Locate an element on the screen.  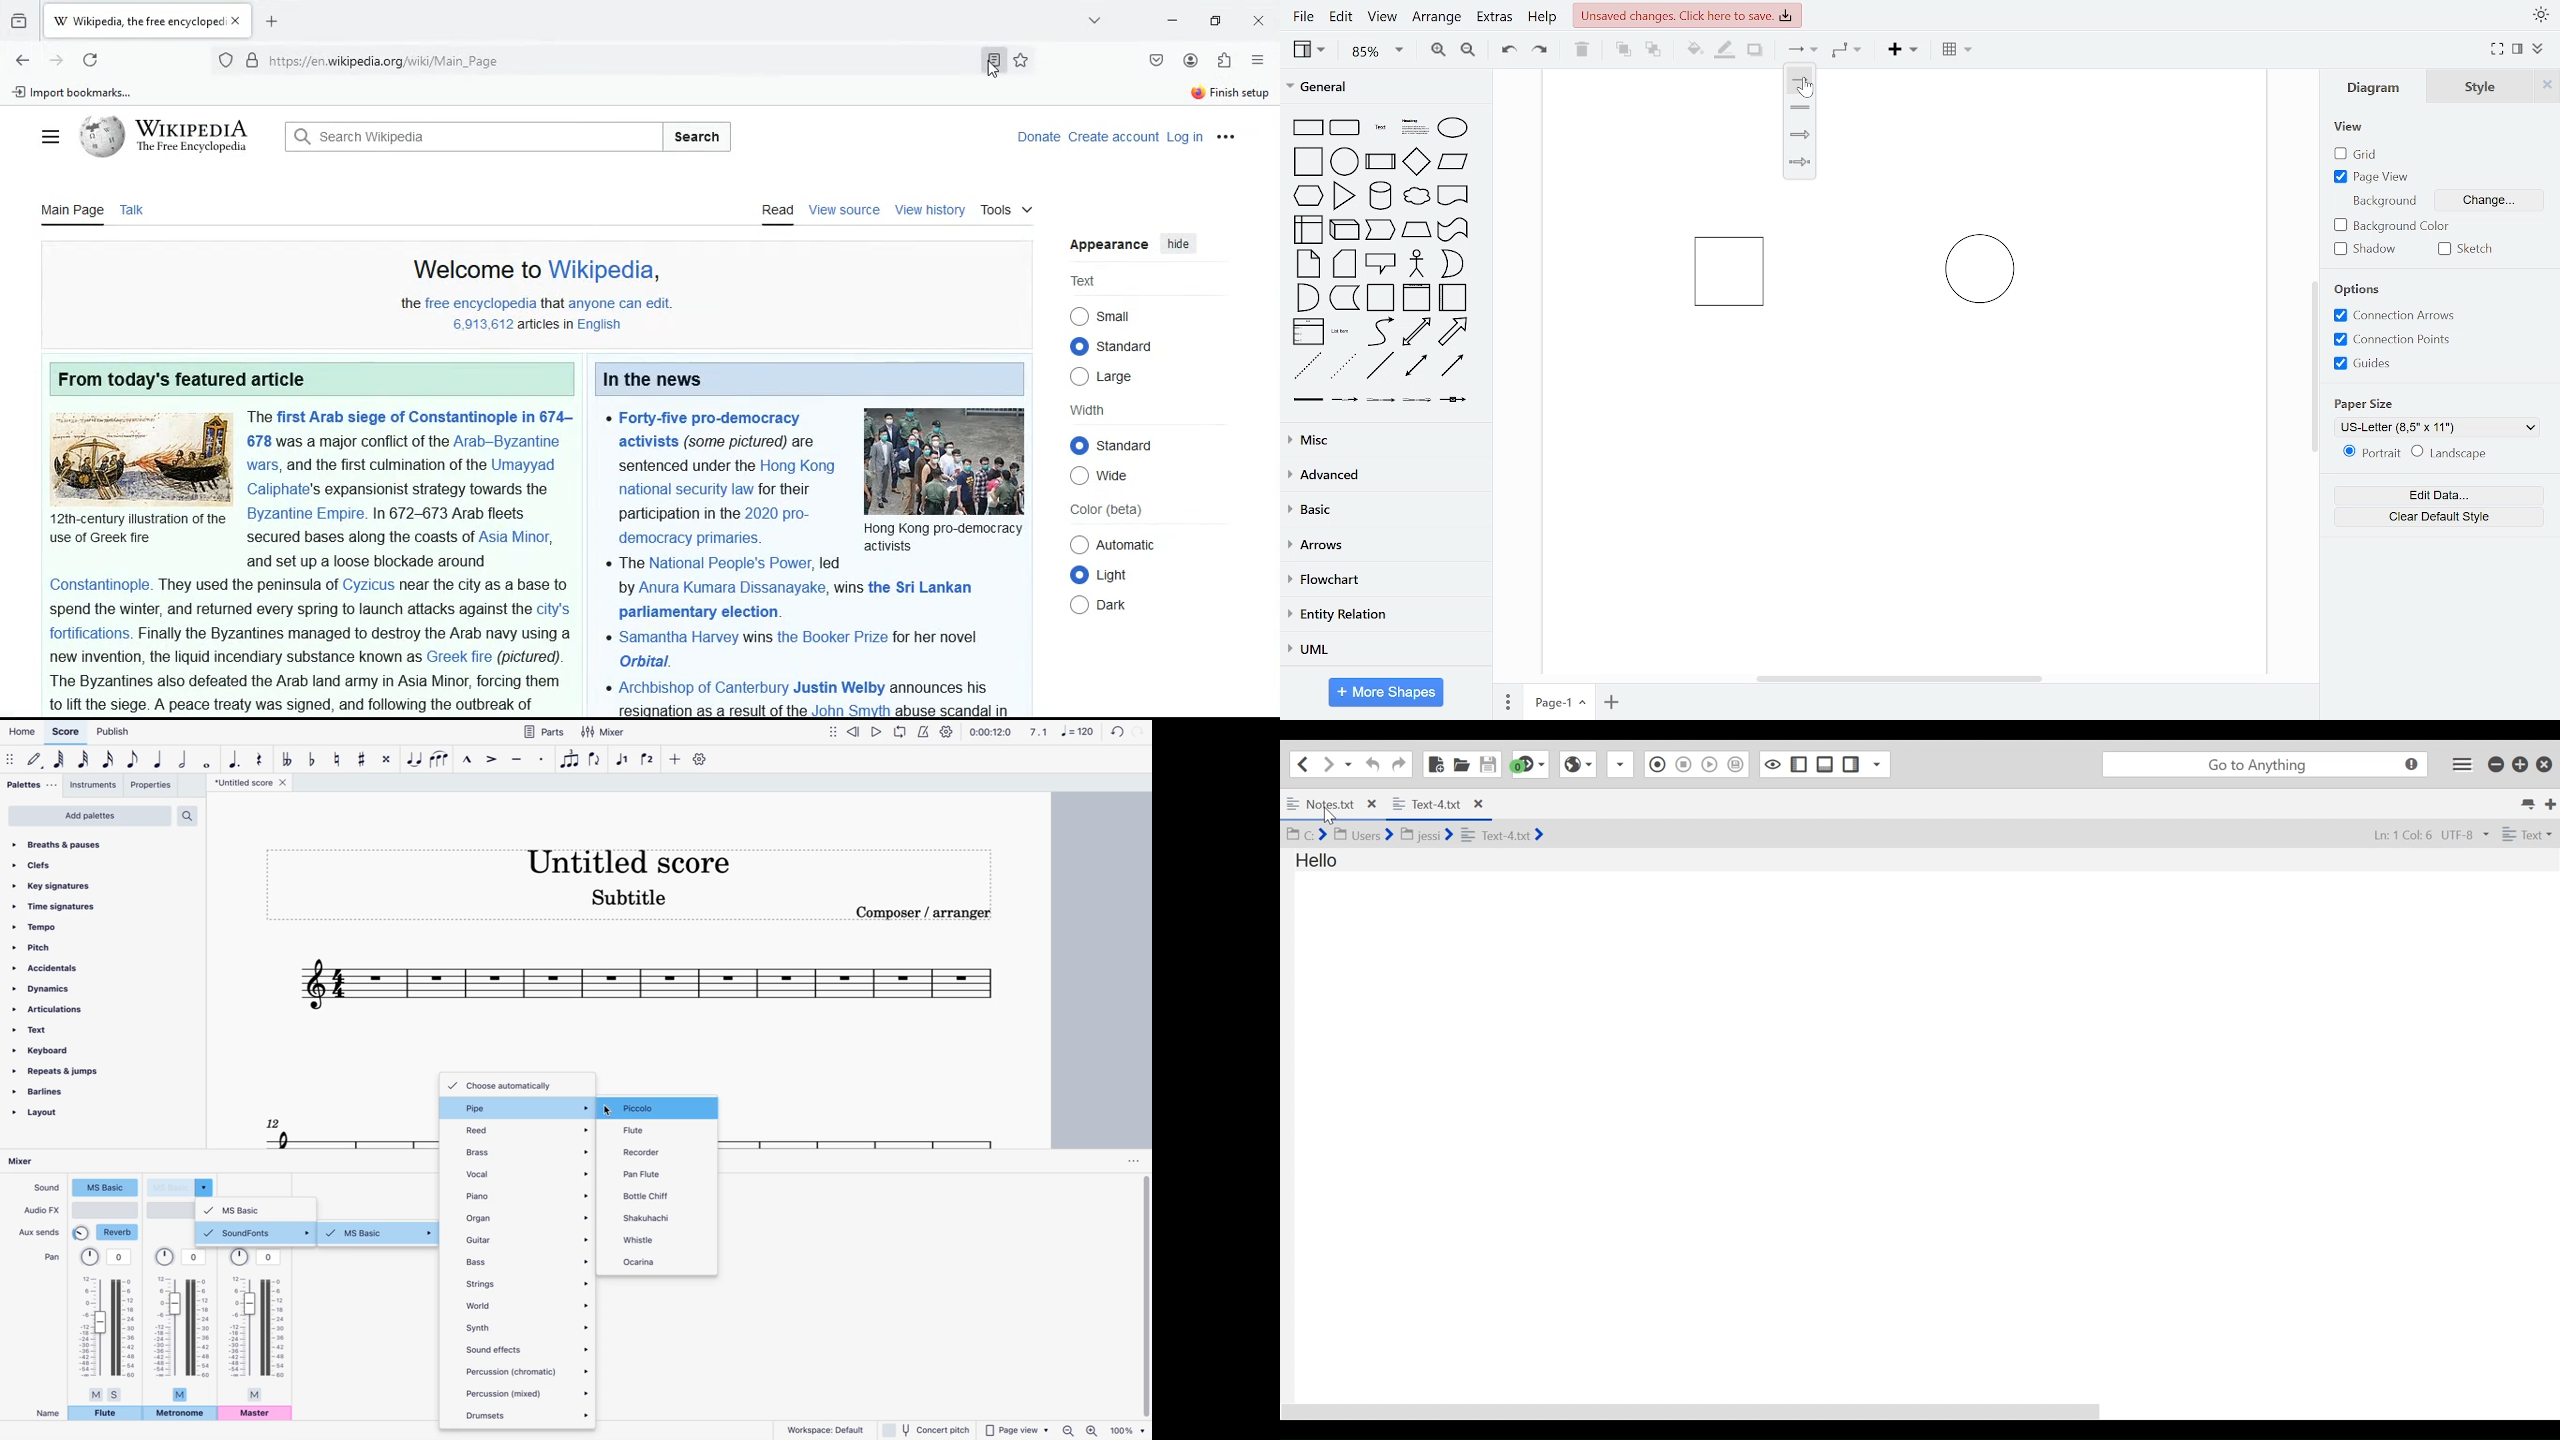
width is located at coordinates (1093, 411).